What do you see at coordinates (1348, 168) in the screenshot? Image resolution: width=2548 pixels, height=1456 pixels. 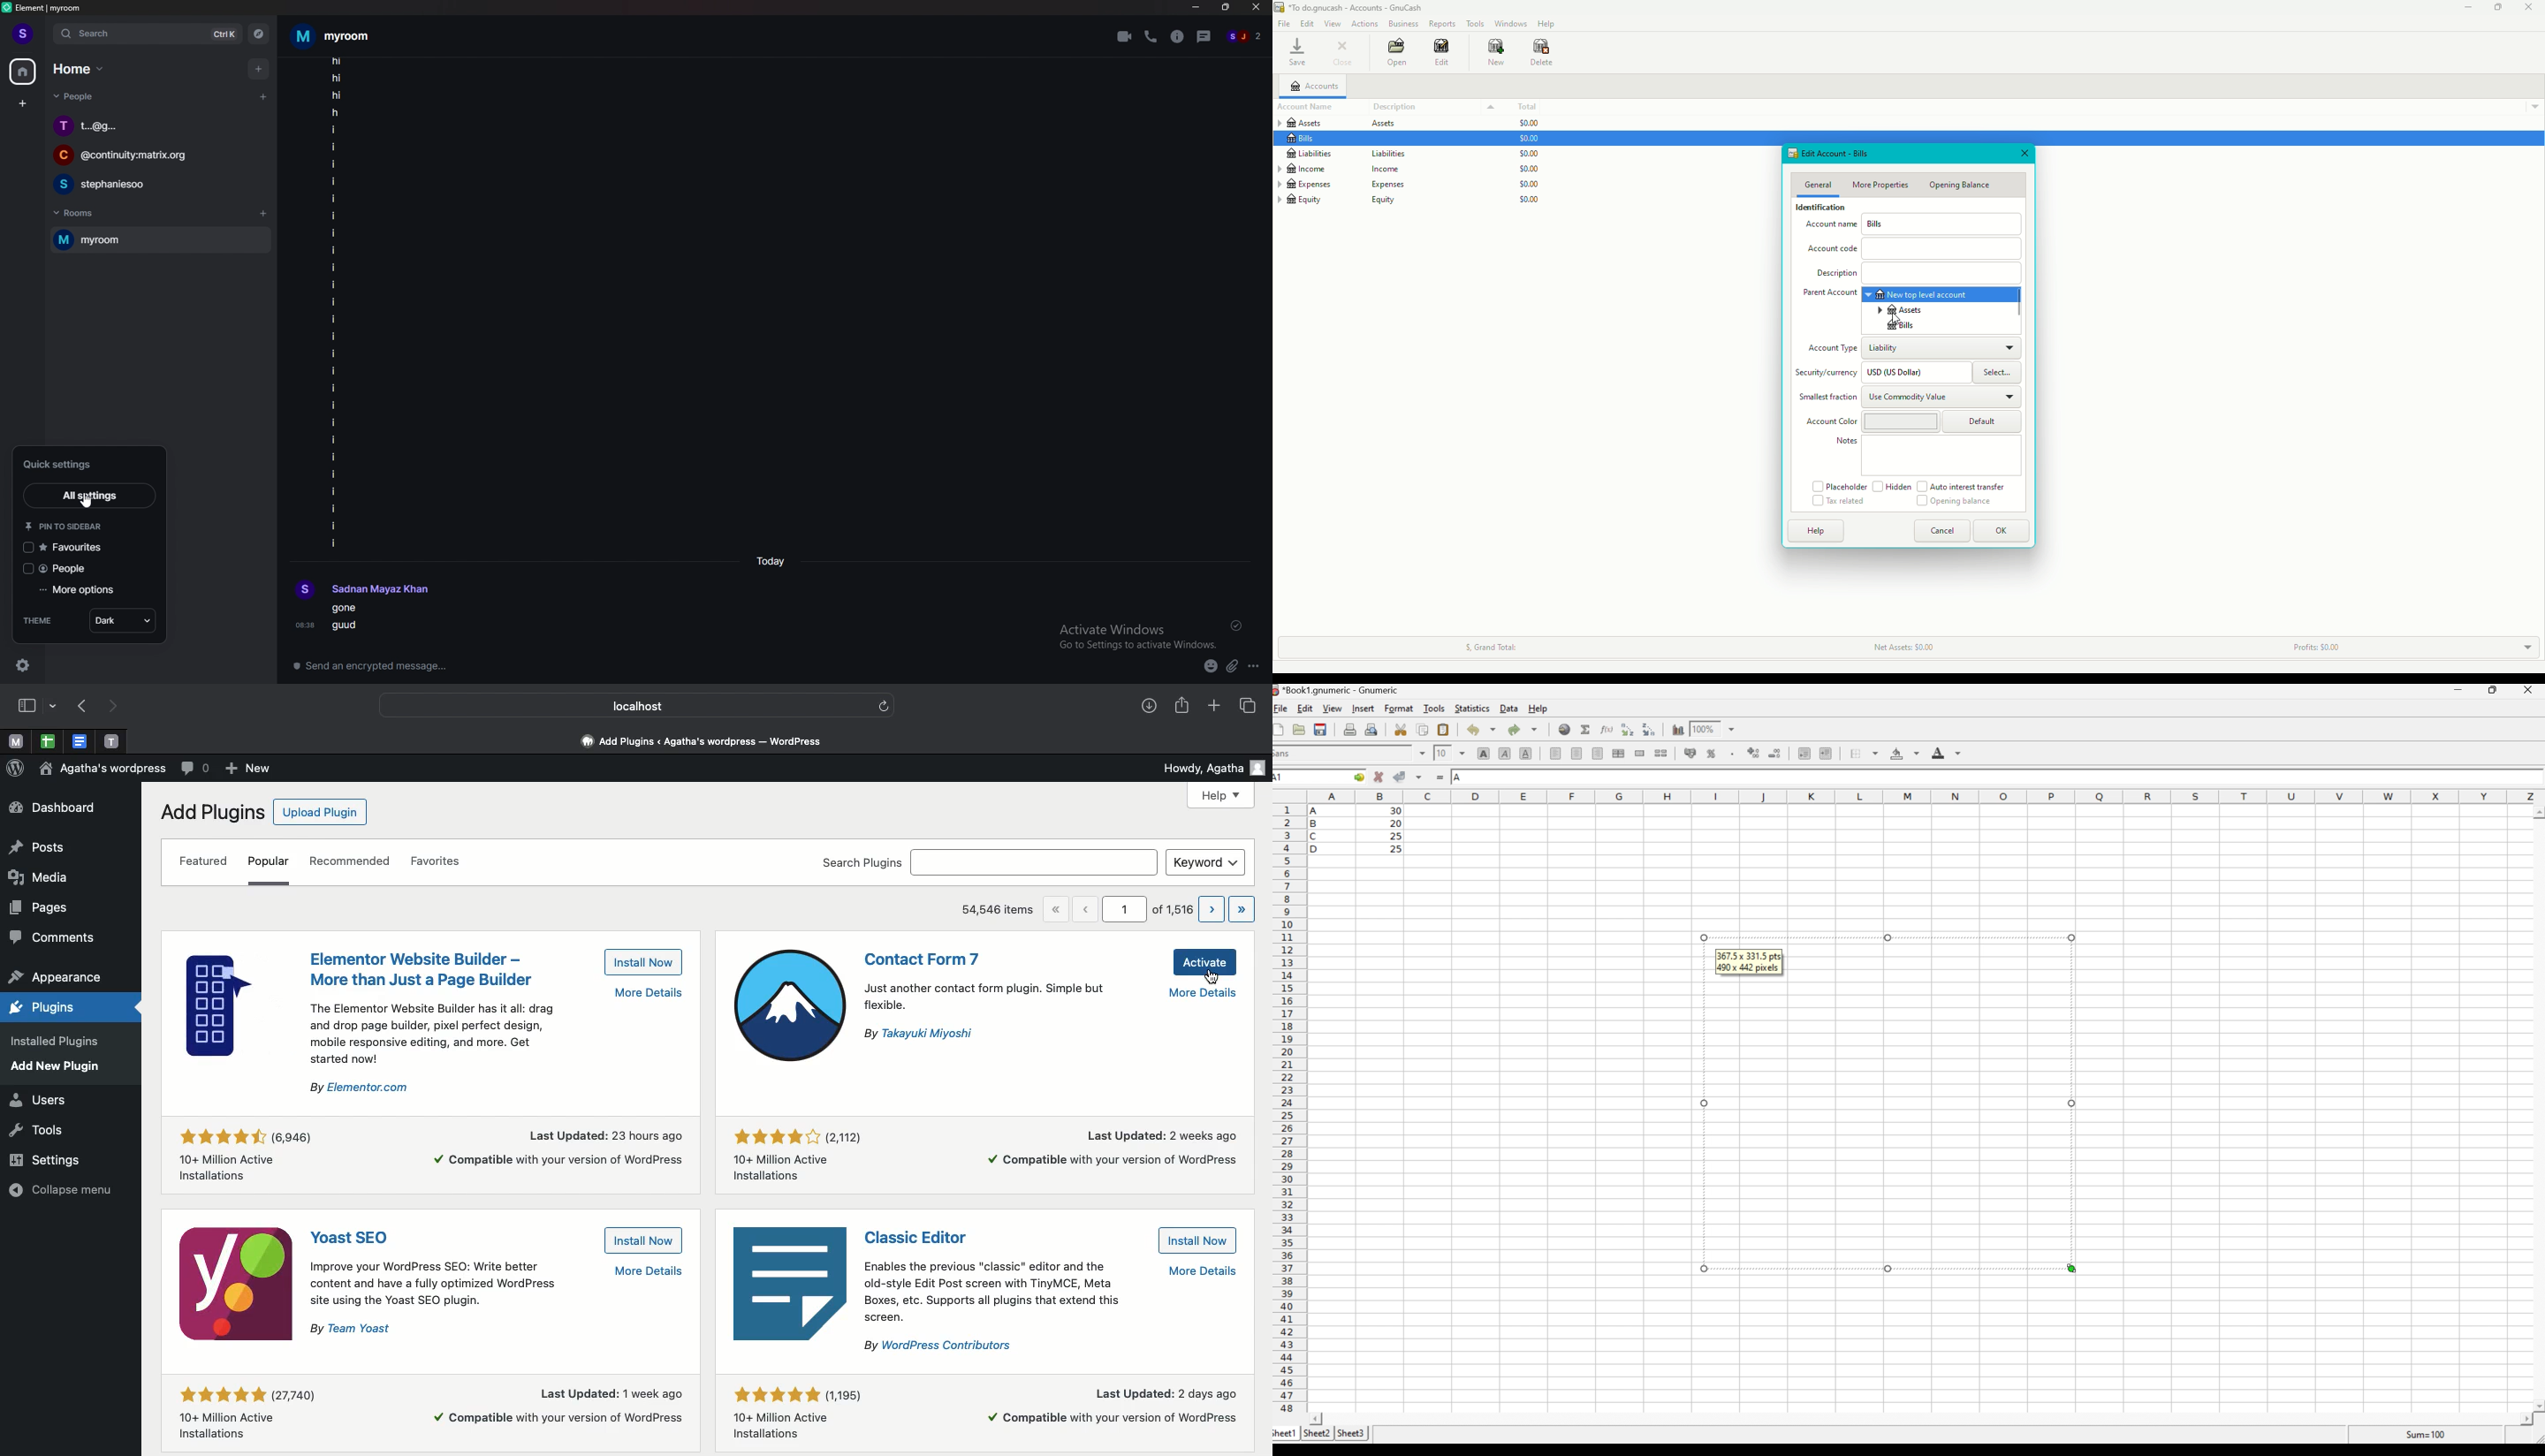 I see `Income` at bounding box center [1348, 168].